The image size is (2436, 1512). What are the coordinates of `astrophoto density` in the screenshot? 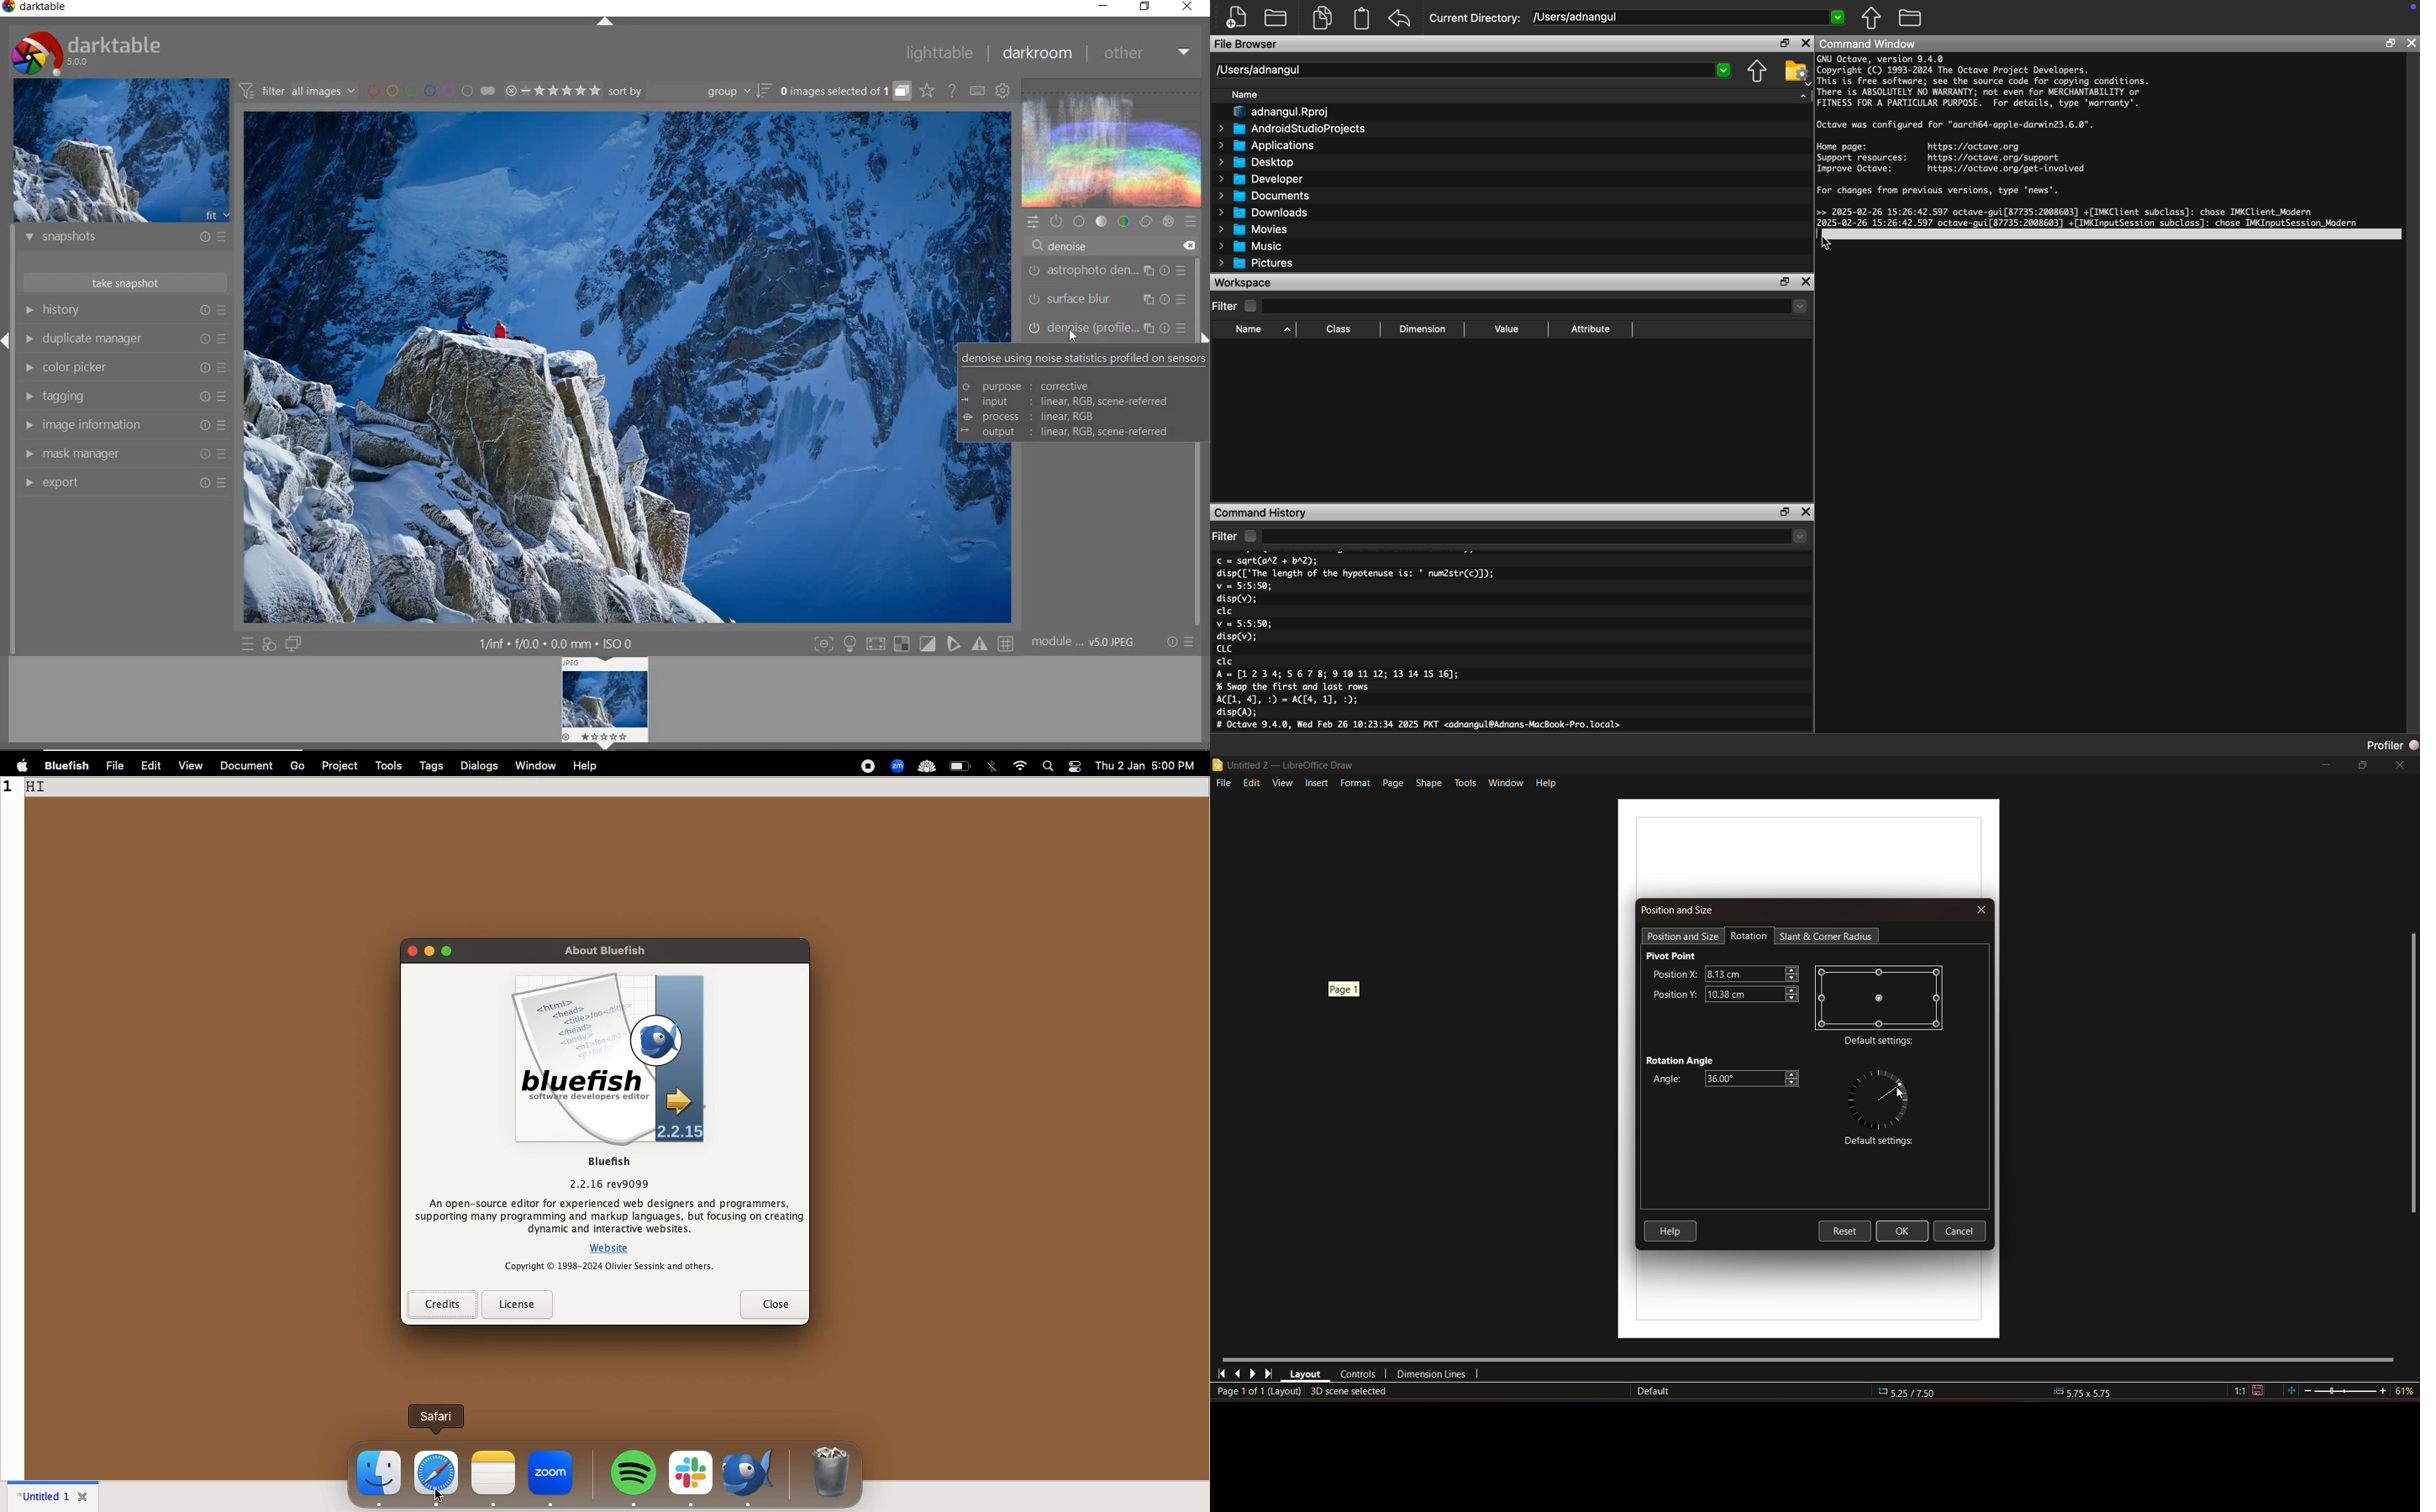 It's located at (1107, 274).